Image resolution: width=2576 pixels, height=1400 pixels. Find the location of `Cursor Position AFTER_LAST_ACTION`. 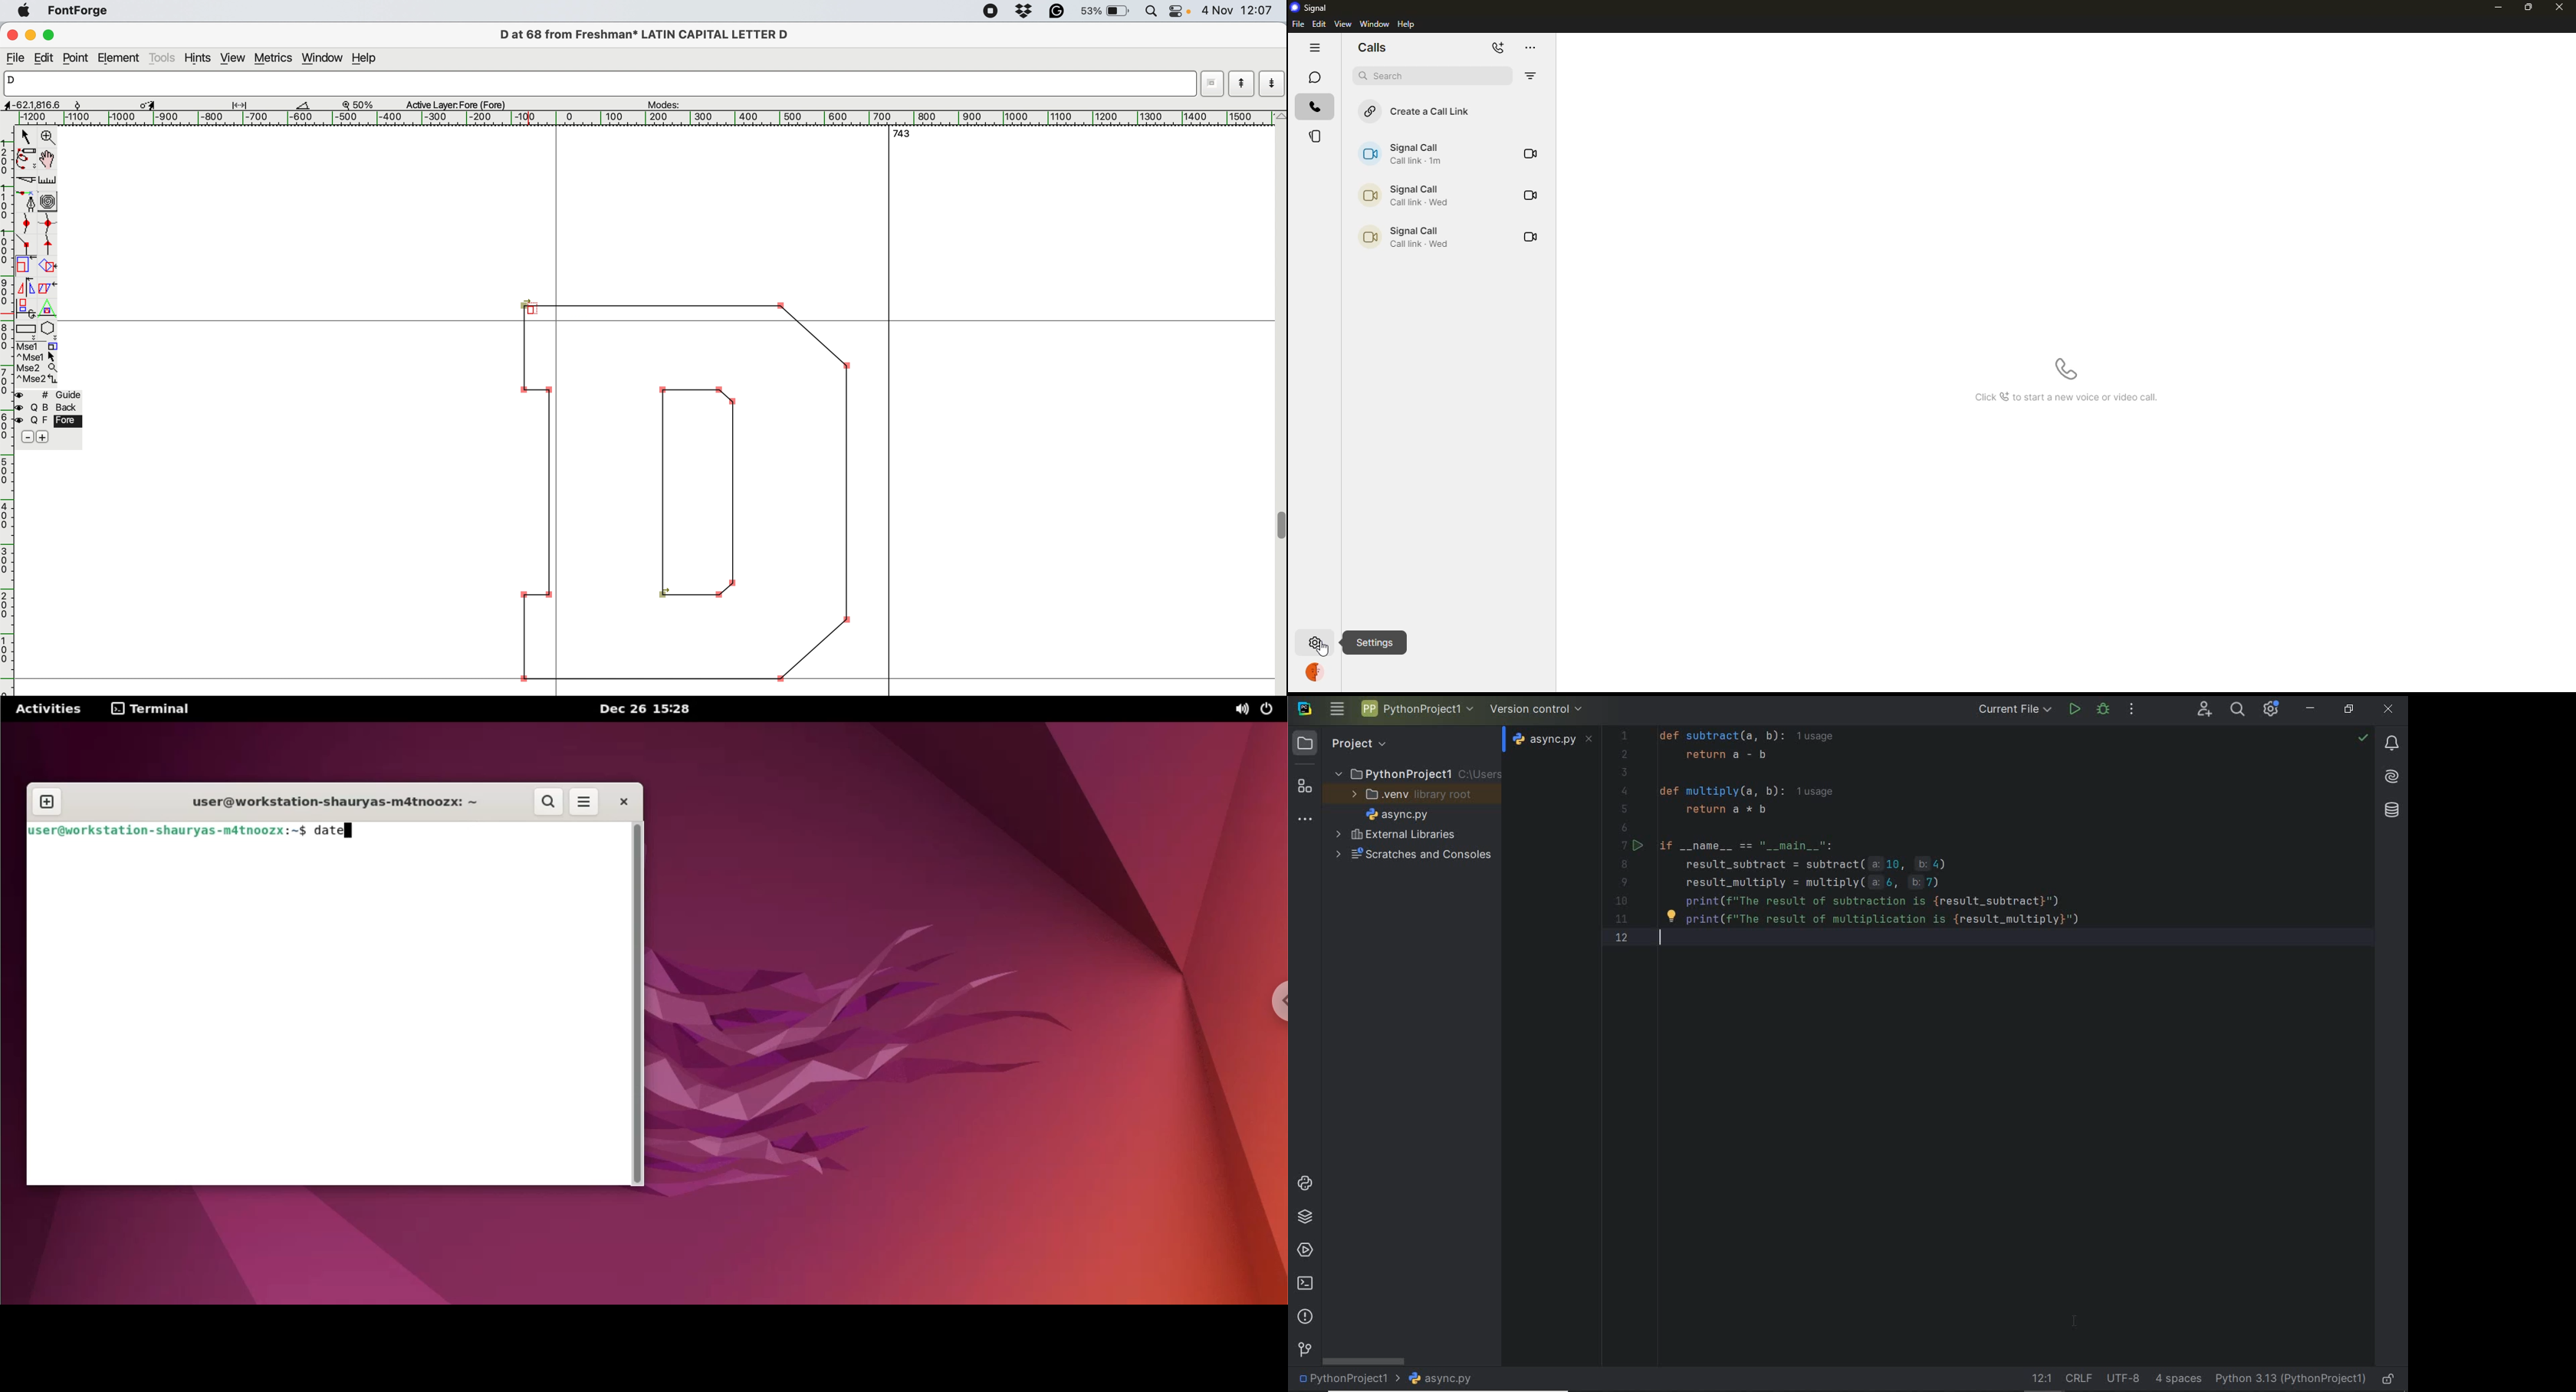

Cursor Position AFTER_LAST_ACTION is located at coordinates (2076, 1324).